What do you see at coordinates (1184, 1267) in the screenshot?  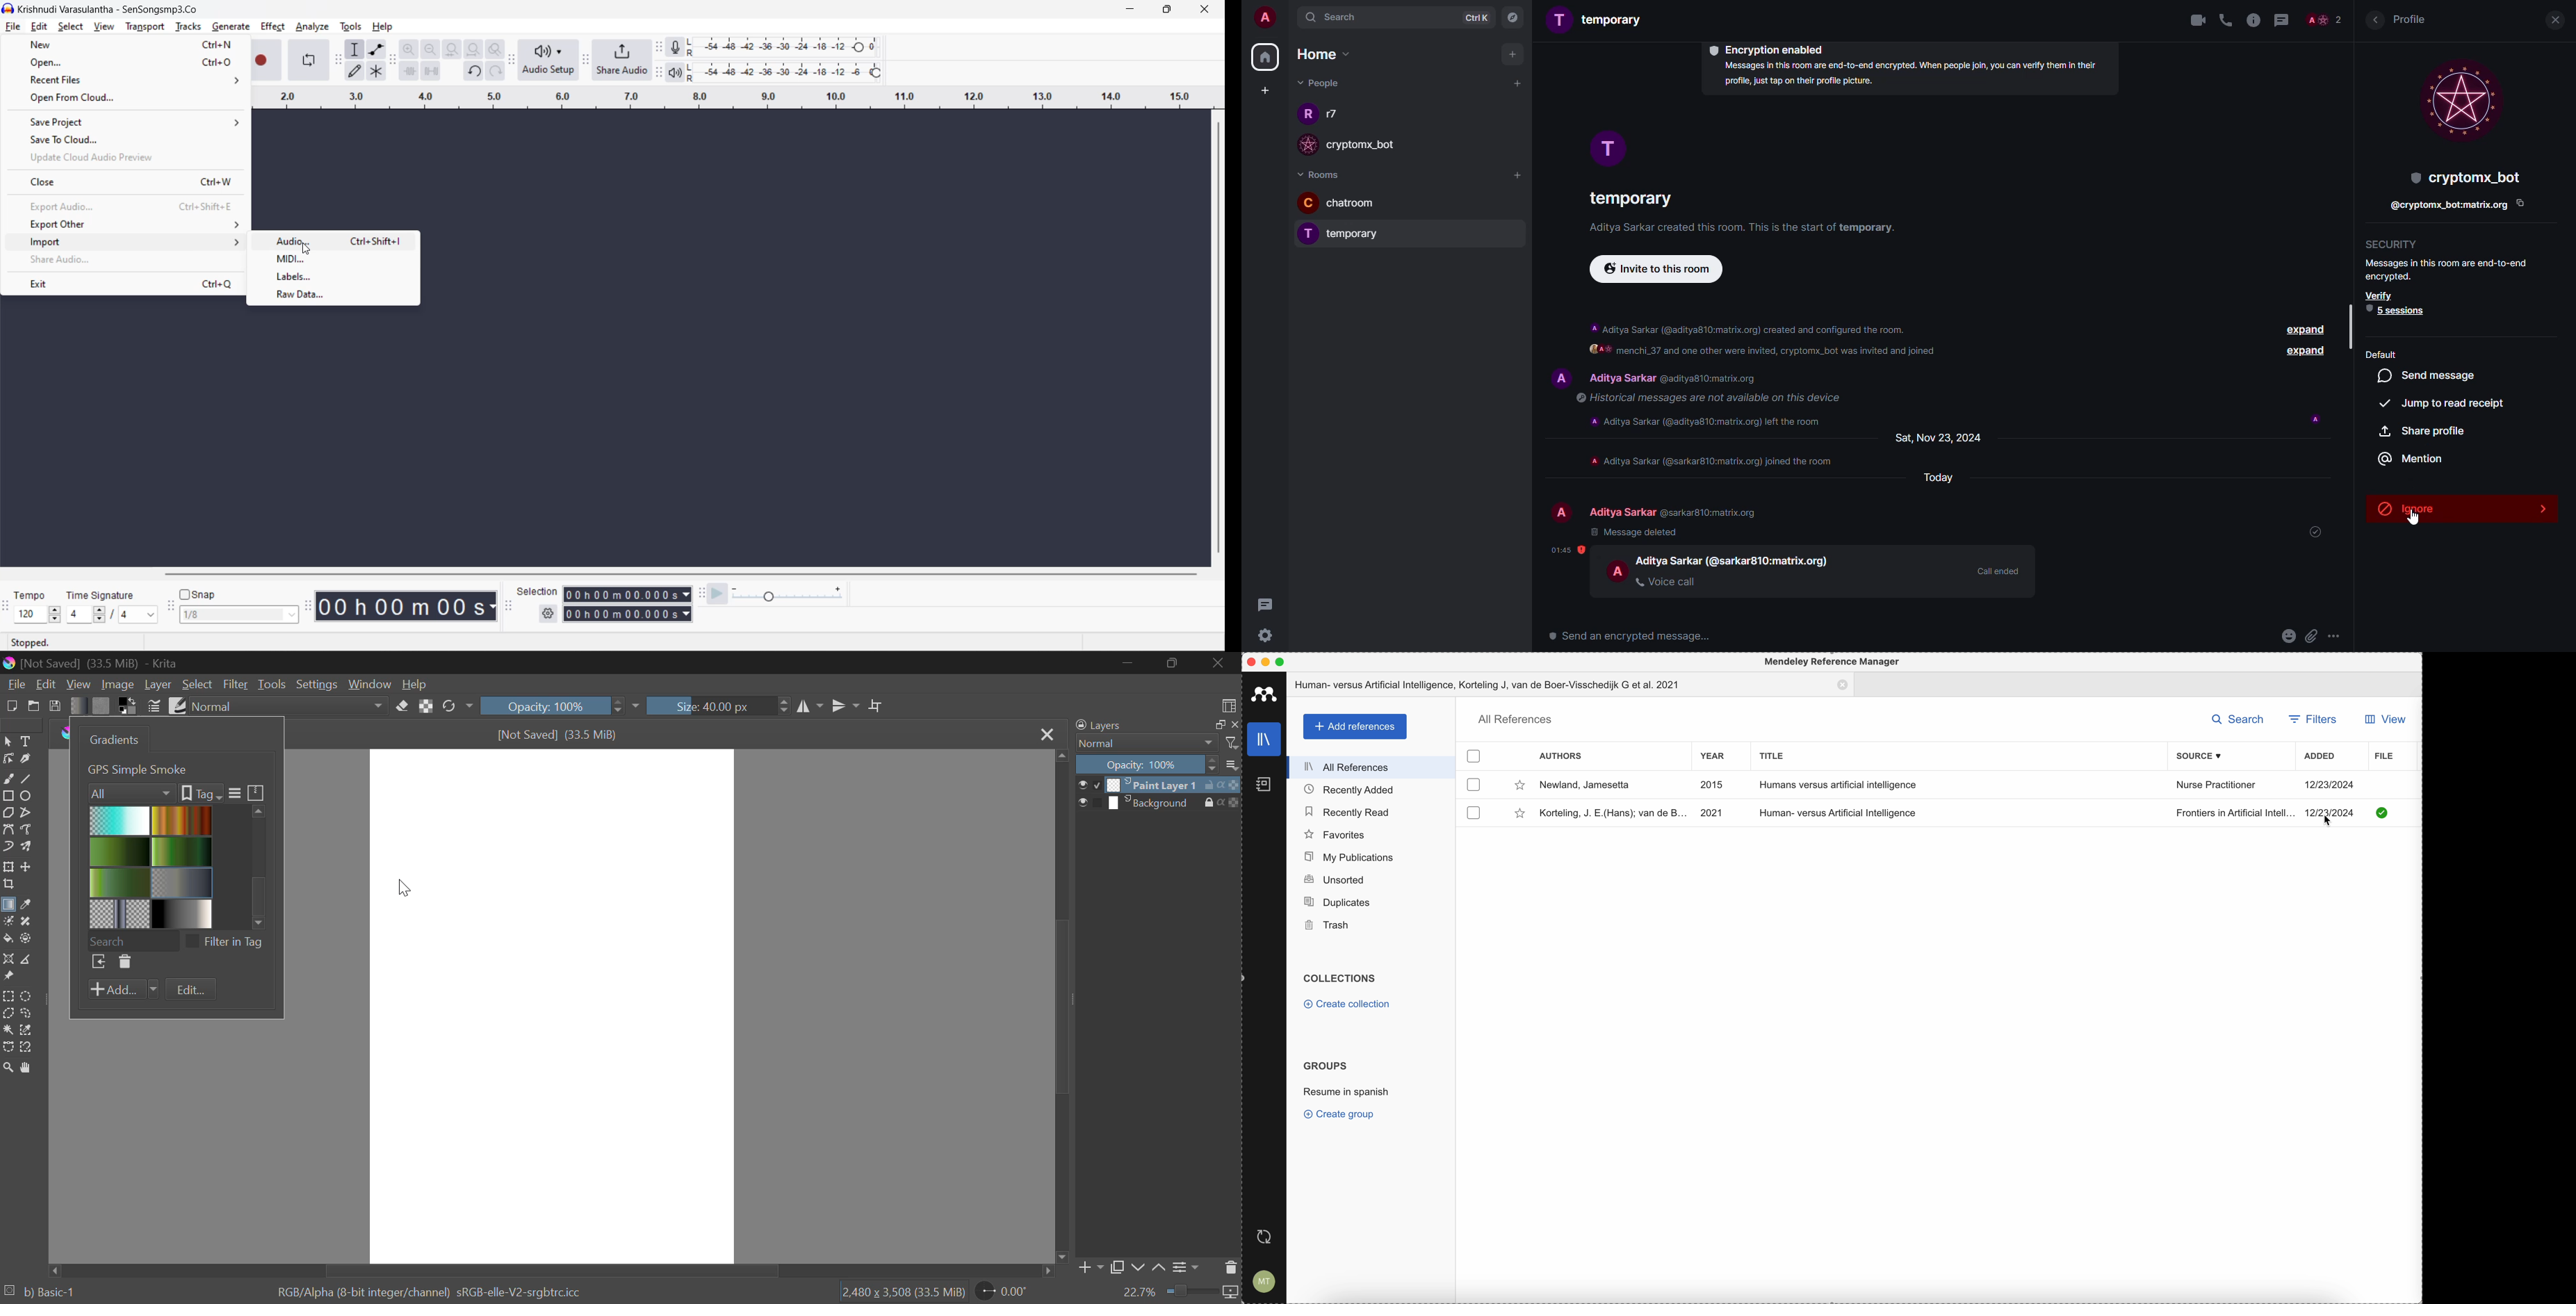 I see `Layer Settings` at bounding box center [1184, 1267].